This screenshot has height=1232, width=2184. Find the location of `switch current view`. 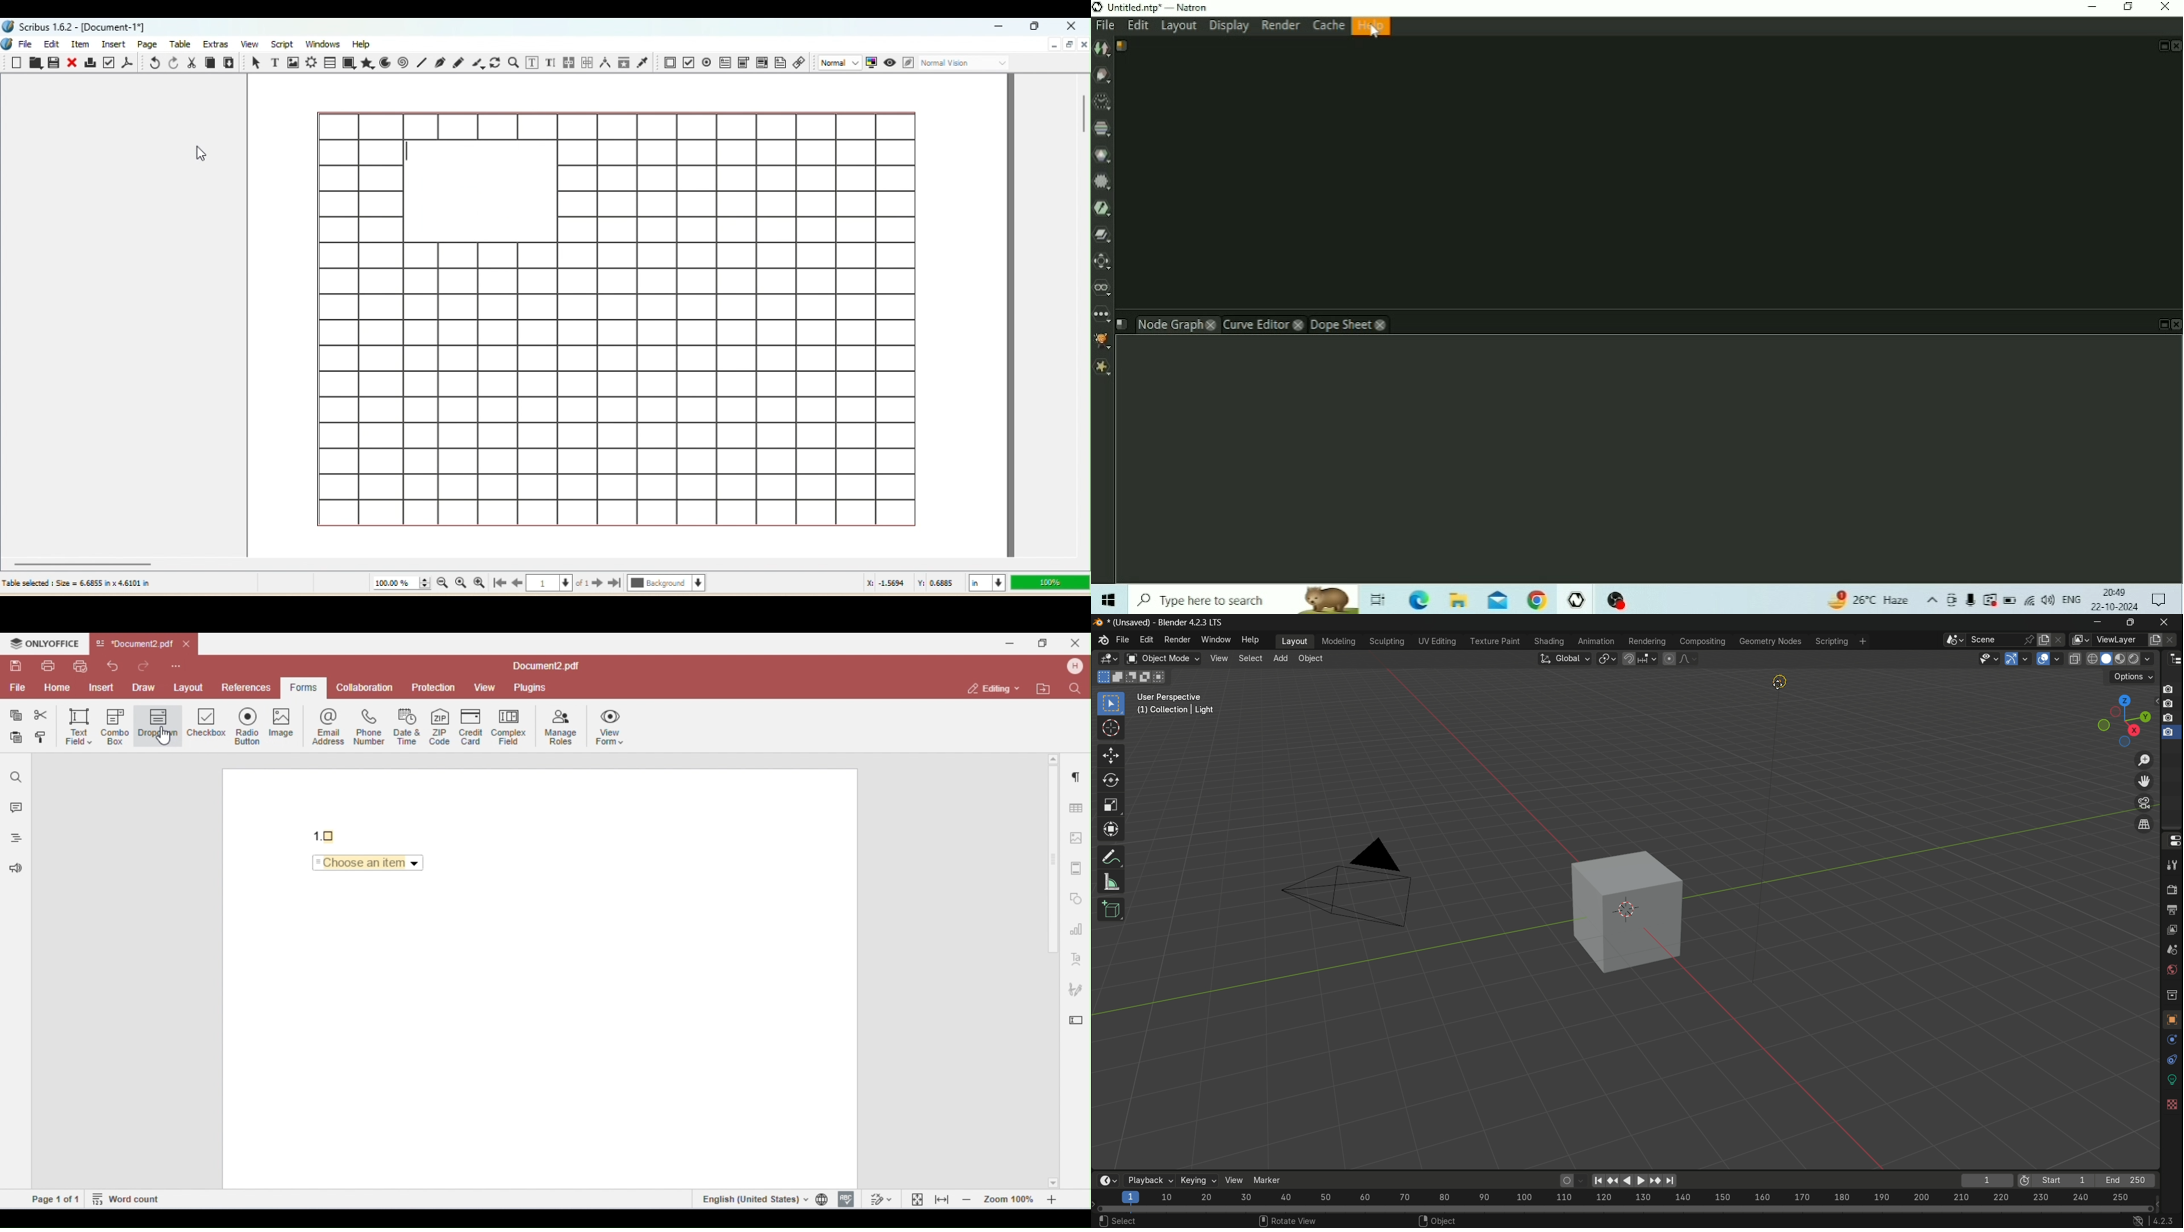

switch current view is located at coordinates (2142, 824).